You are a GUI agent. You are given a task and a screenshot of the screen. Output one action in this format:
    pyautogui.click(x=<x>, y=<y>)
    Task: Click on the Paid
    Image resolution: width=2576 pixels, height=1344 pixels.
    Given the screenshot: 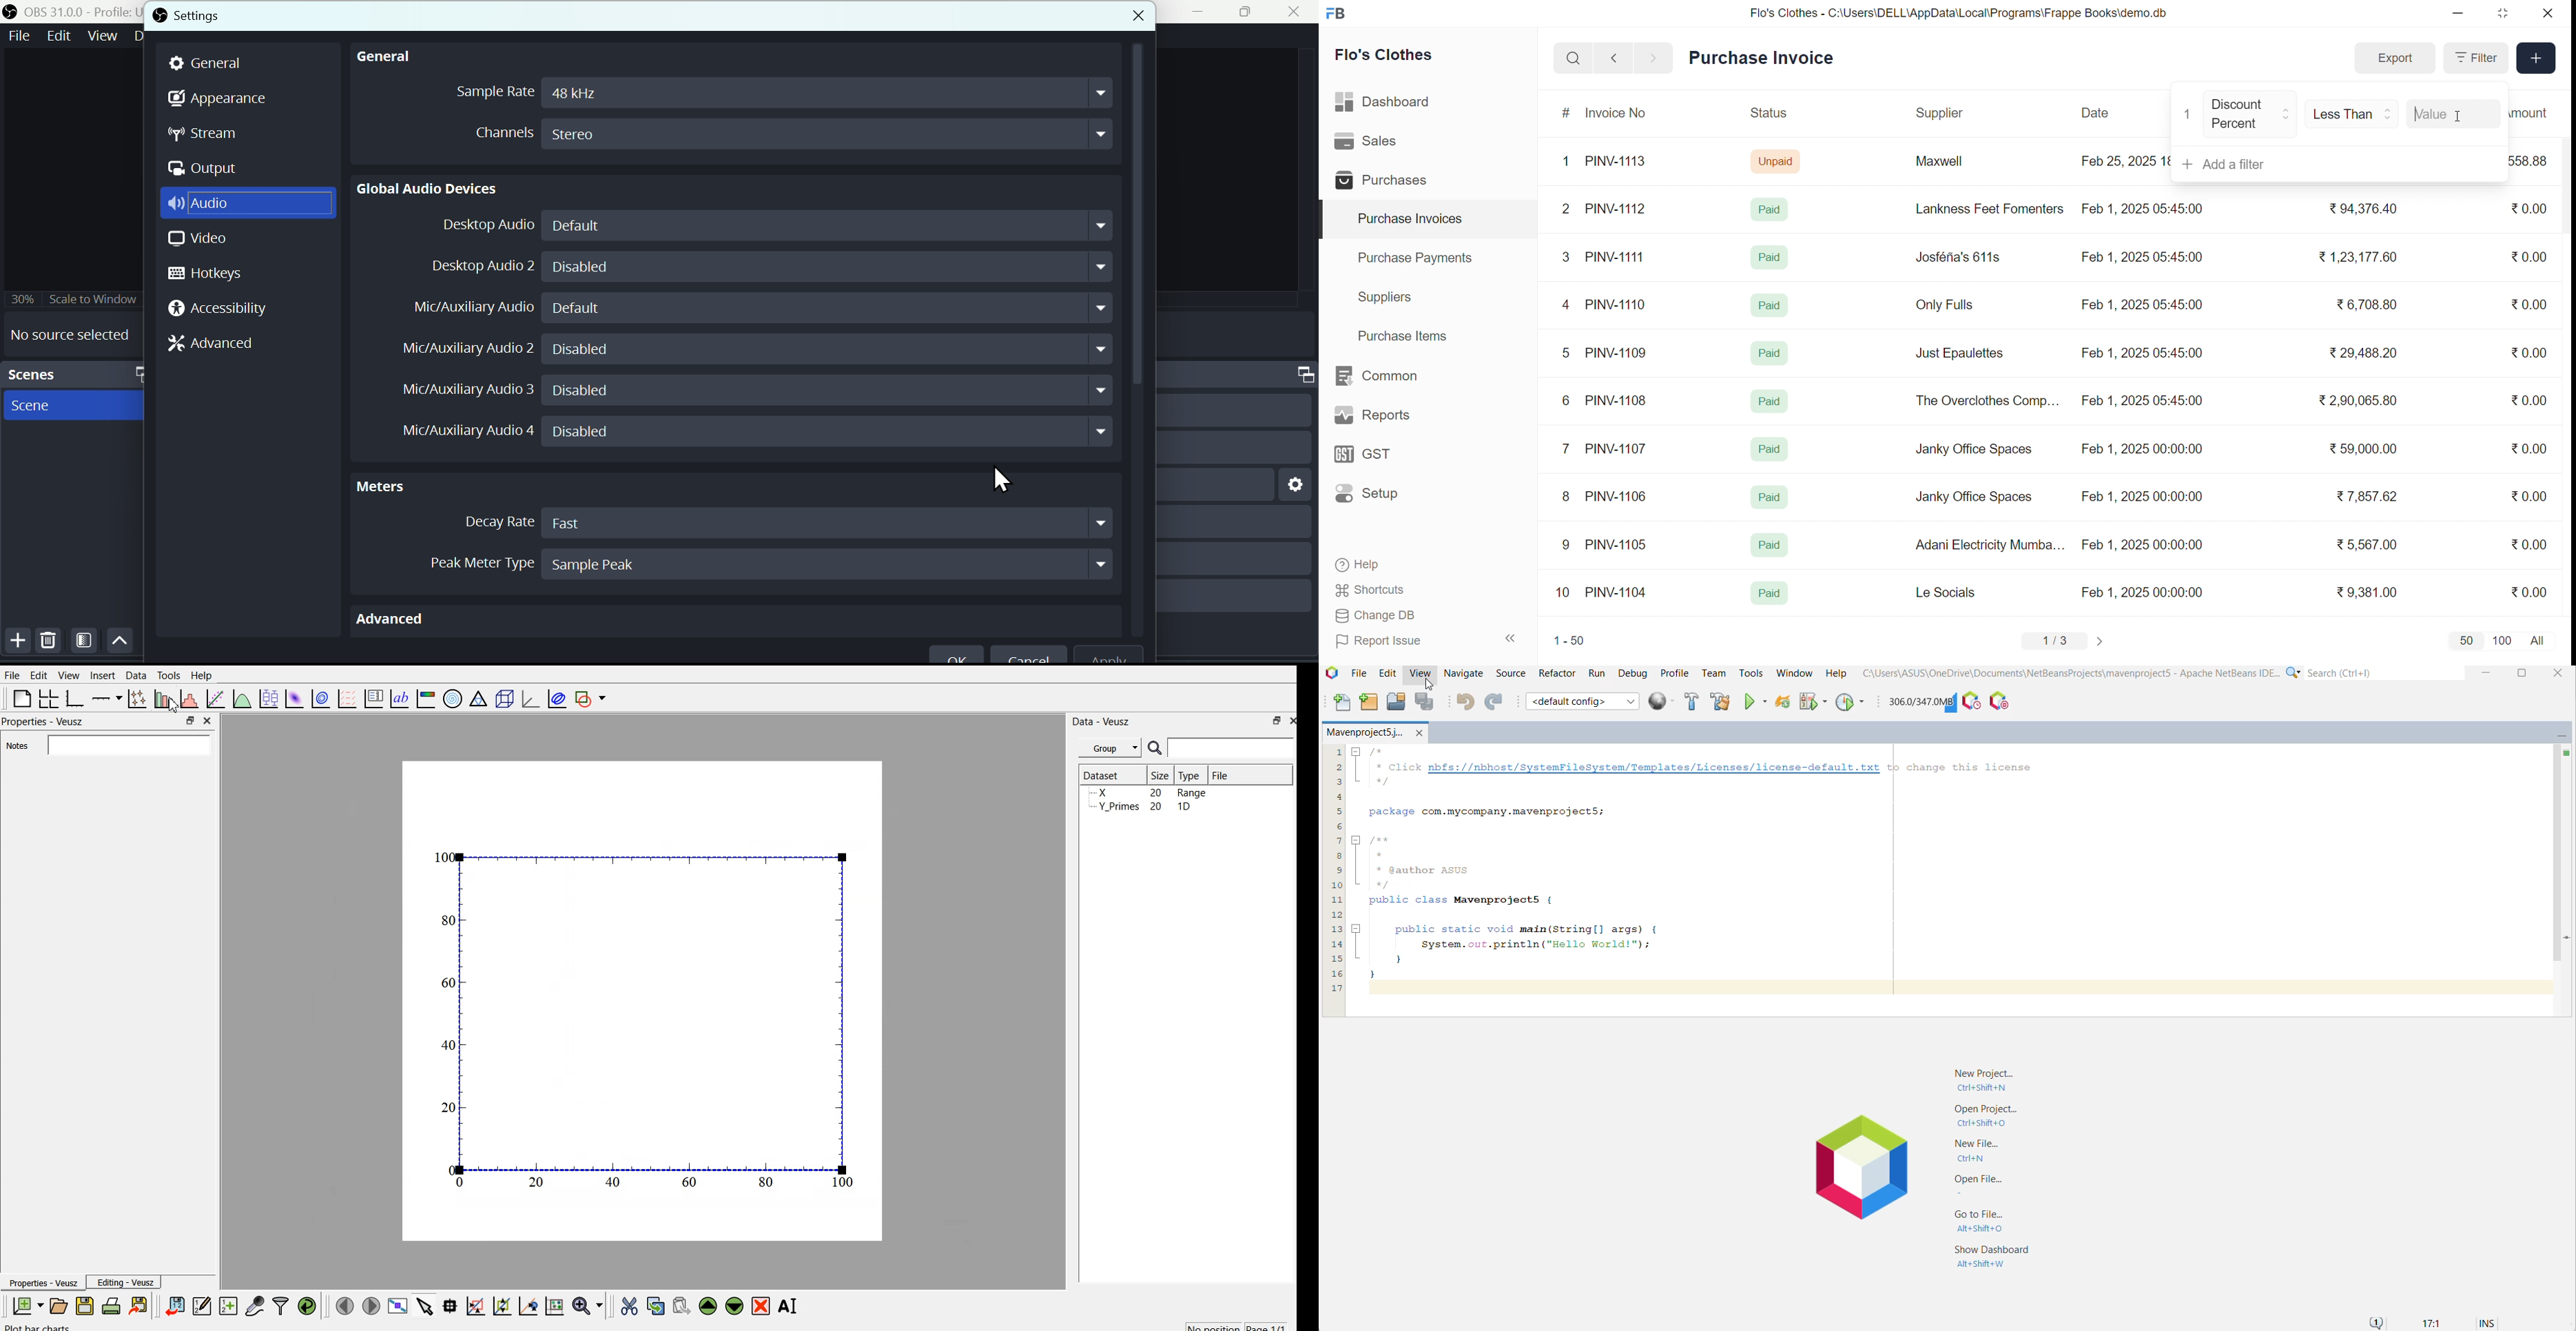 What is the action you would take?
    pyautogui.click(x=1768, y=545)
    